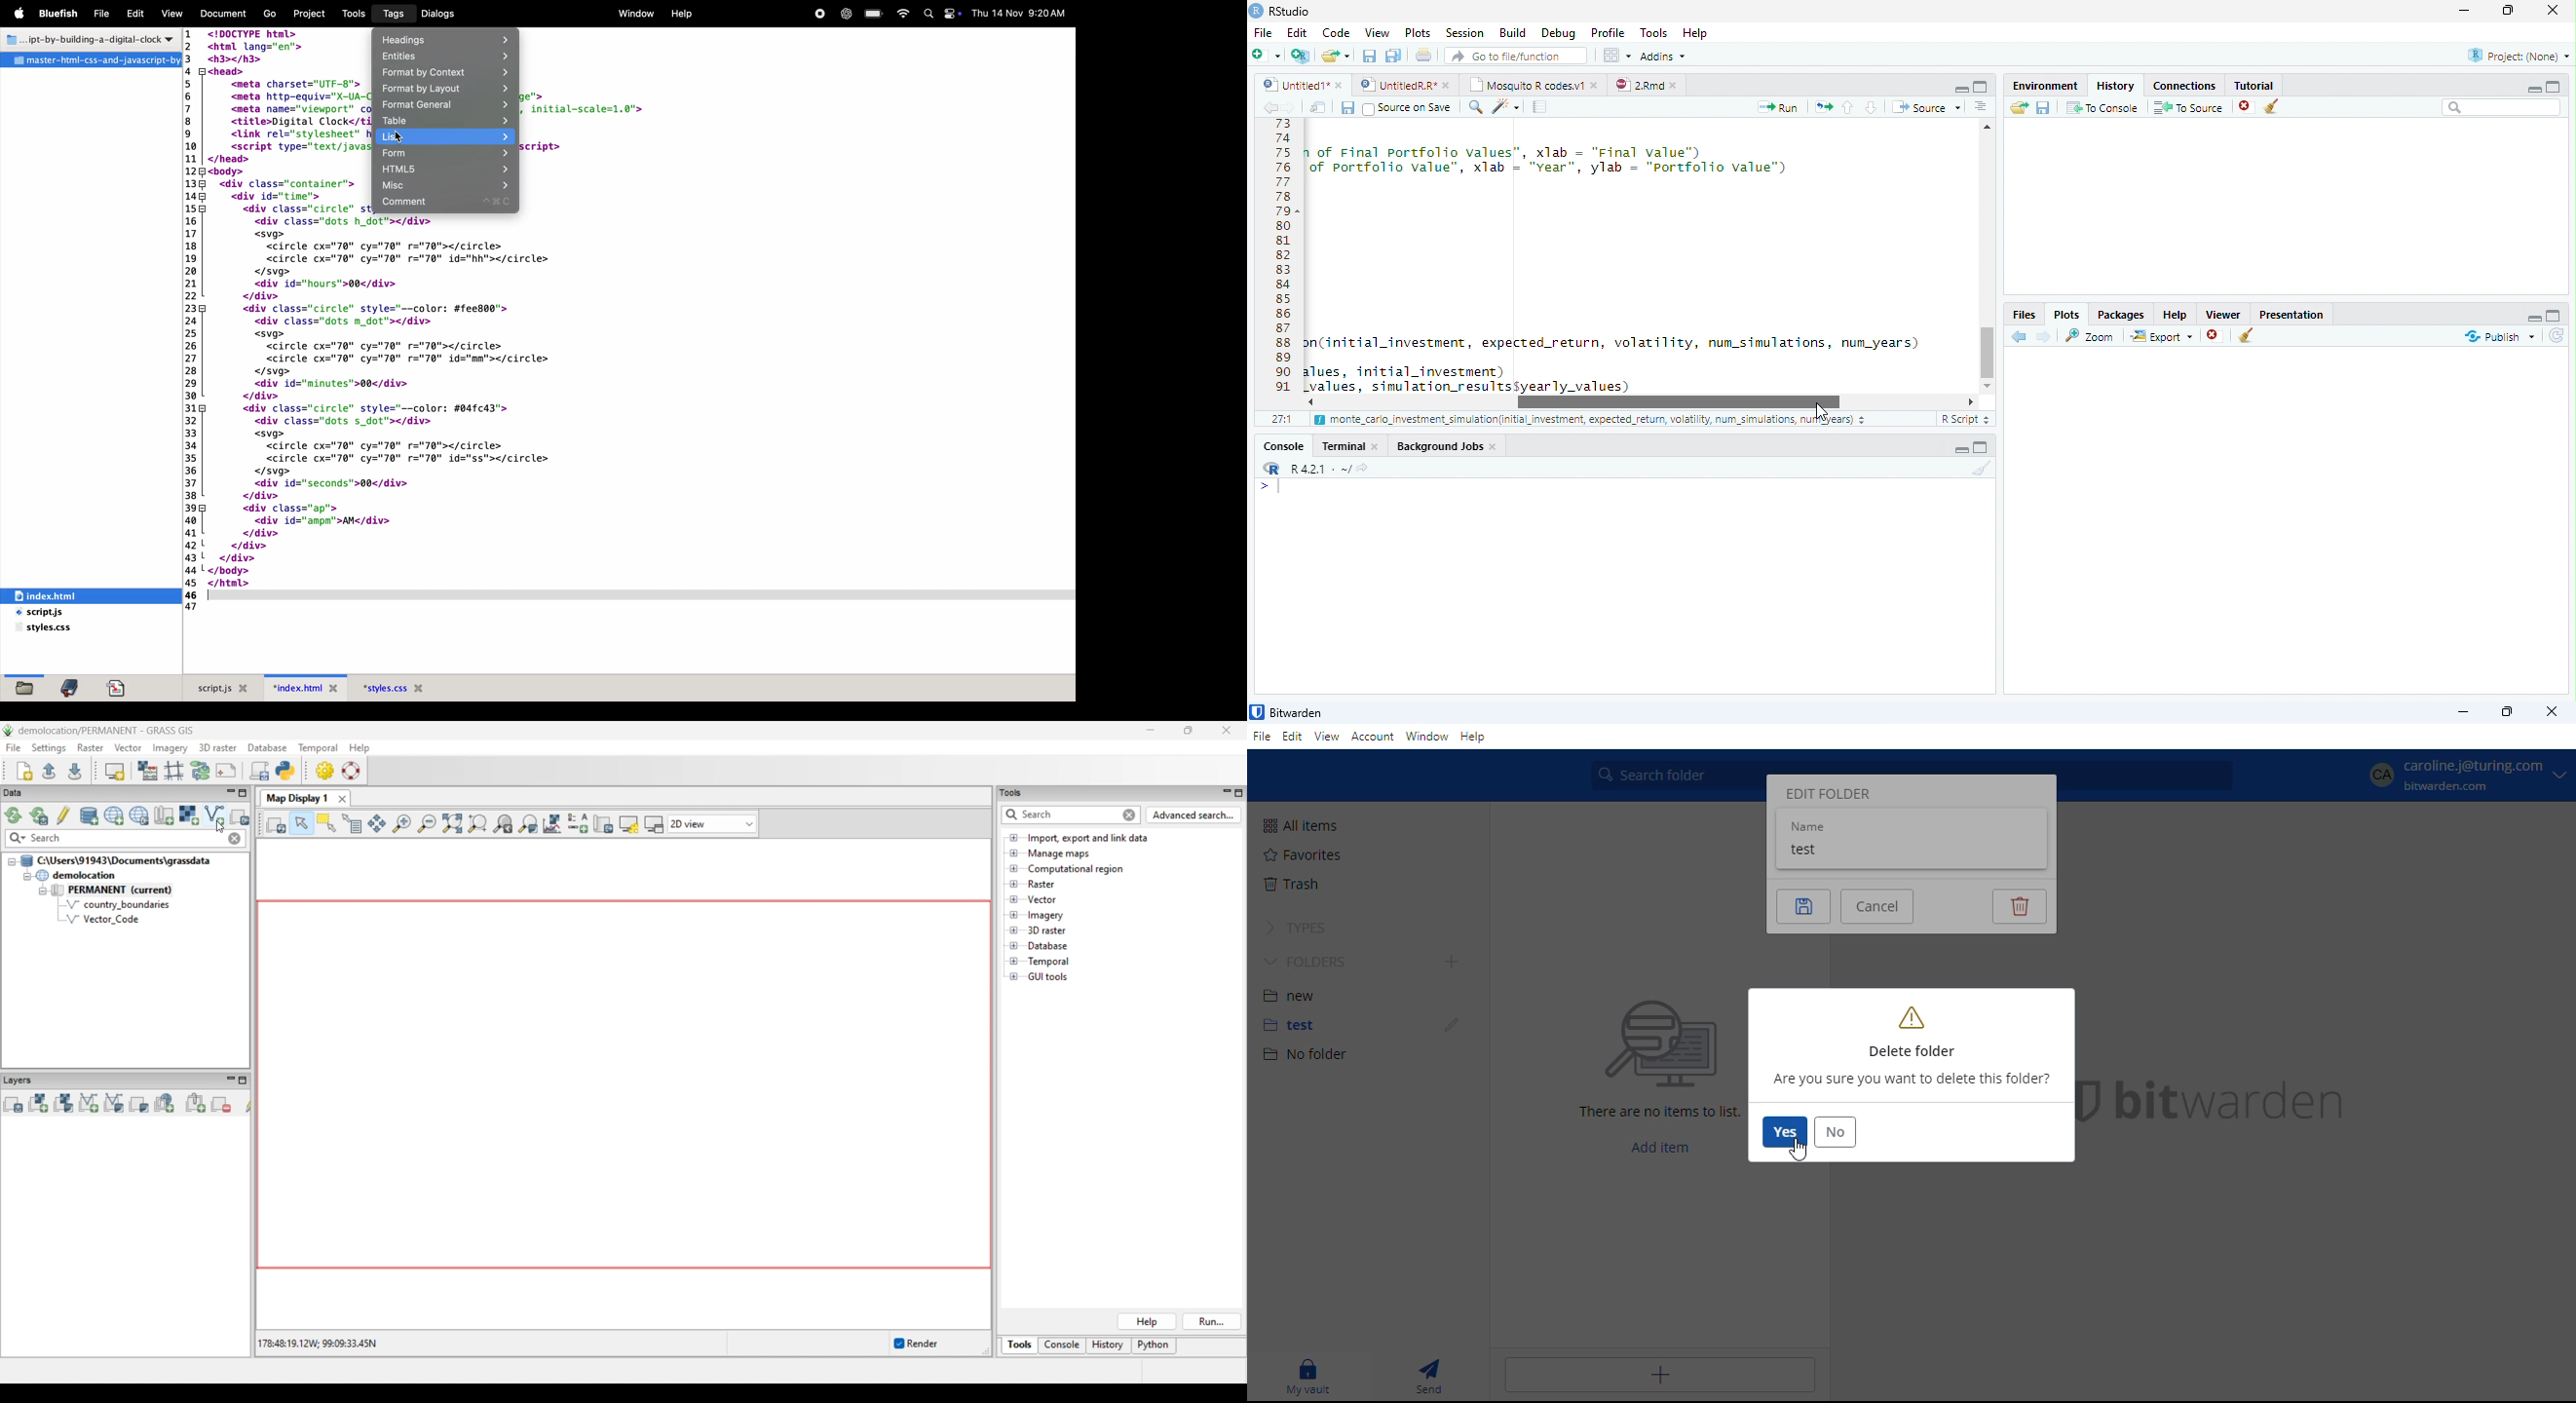  What do you see at coordinates (1607, 32) in the screenshot?
I see `Profile` at bounding box center [1607, 32].